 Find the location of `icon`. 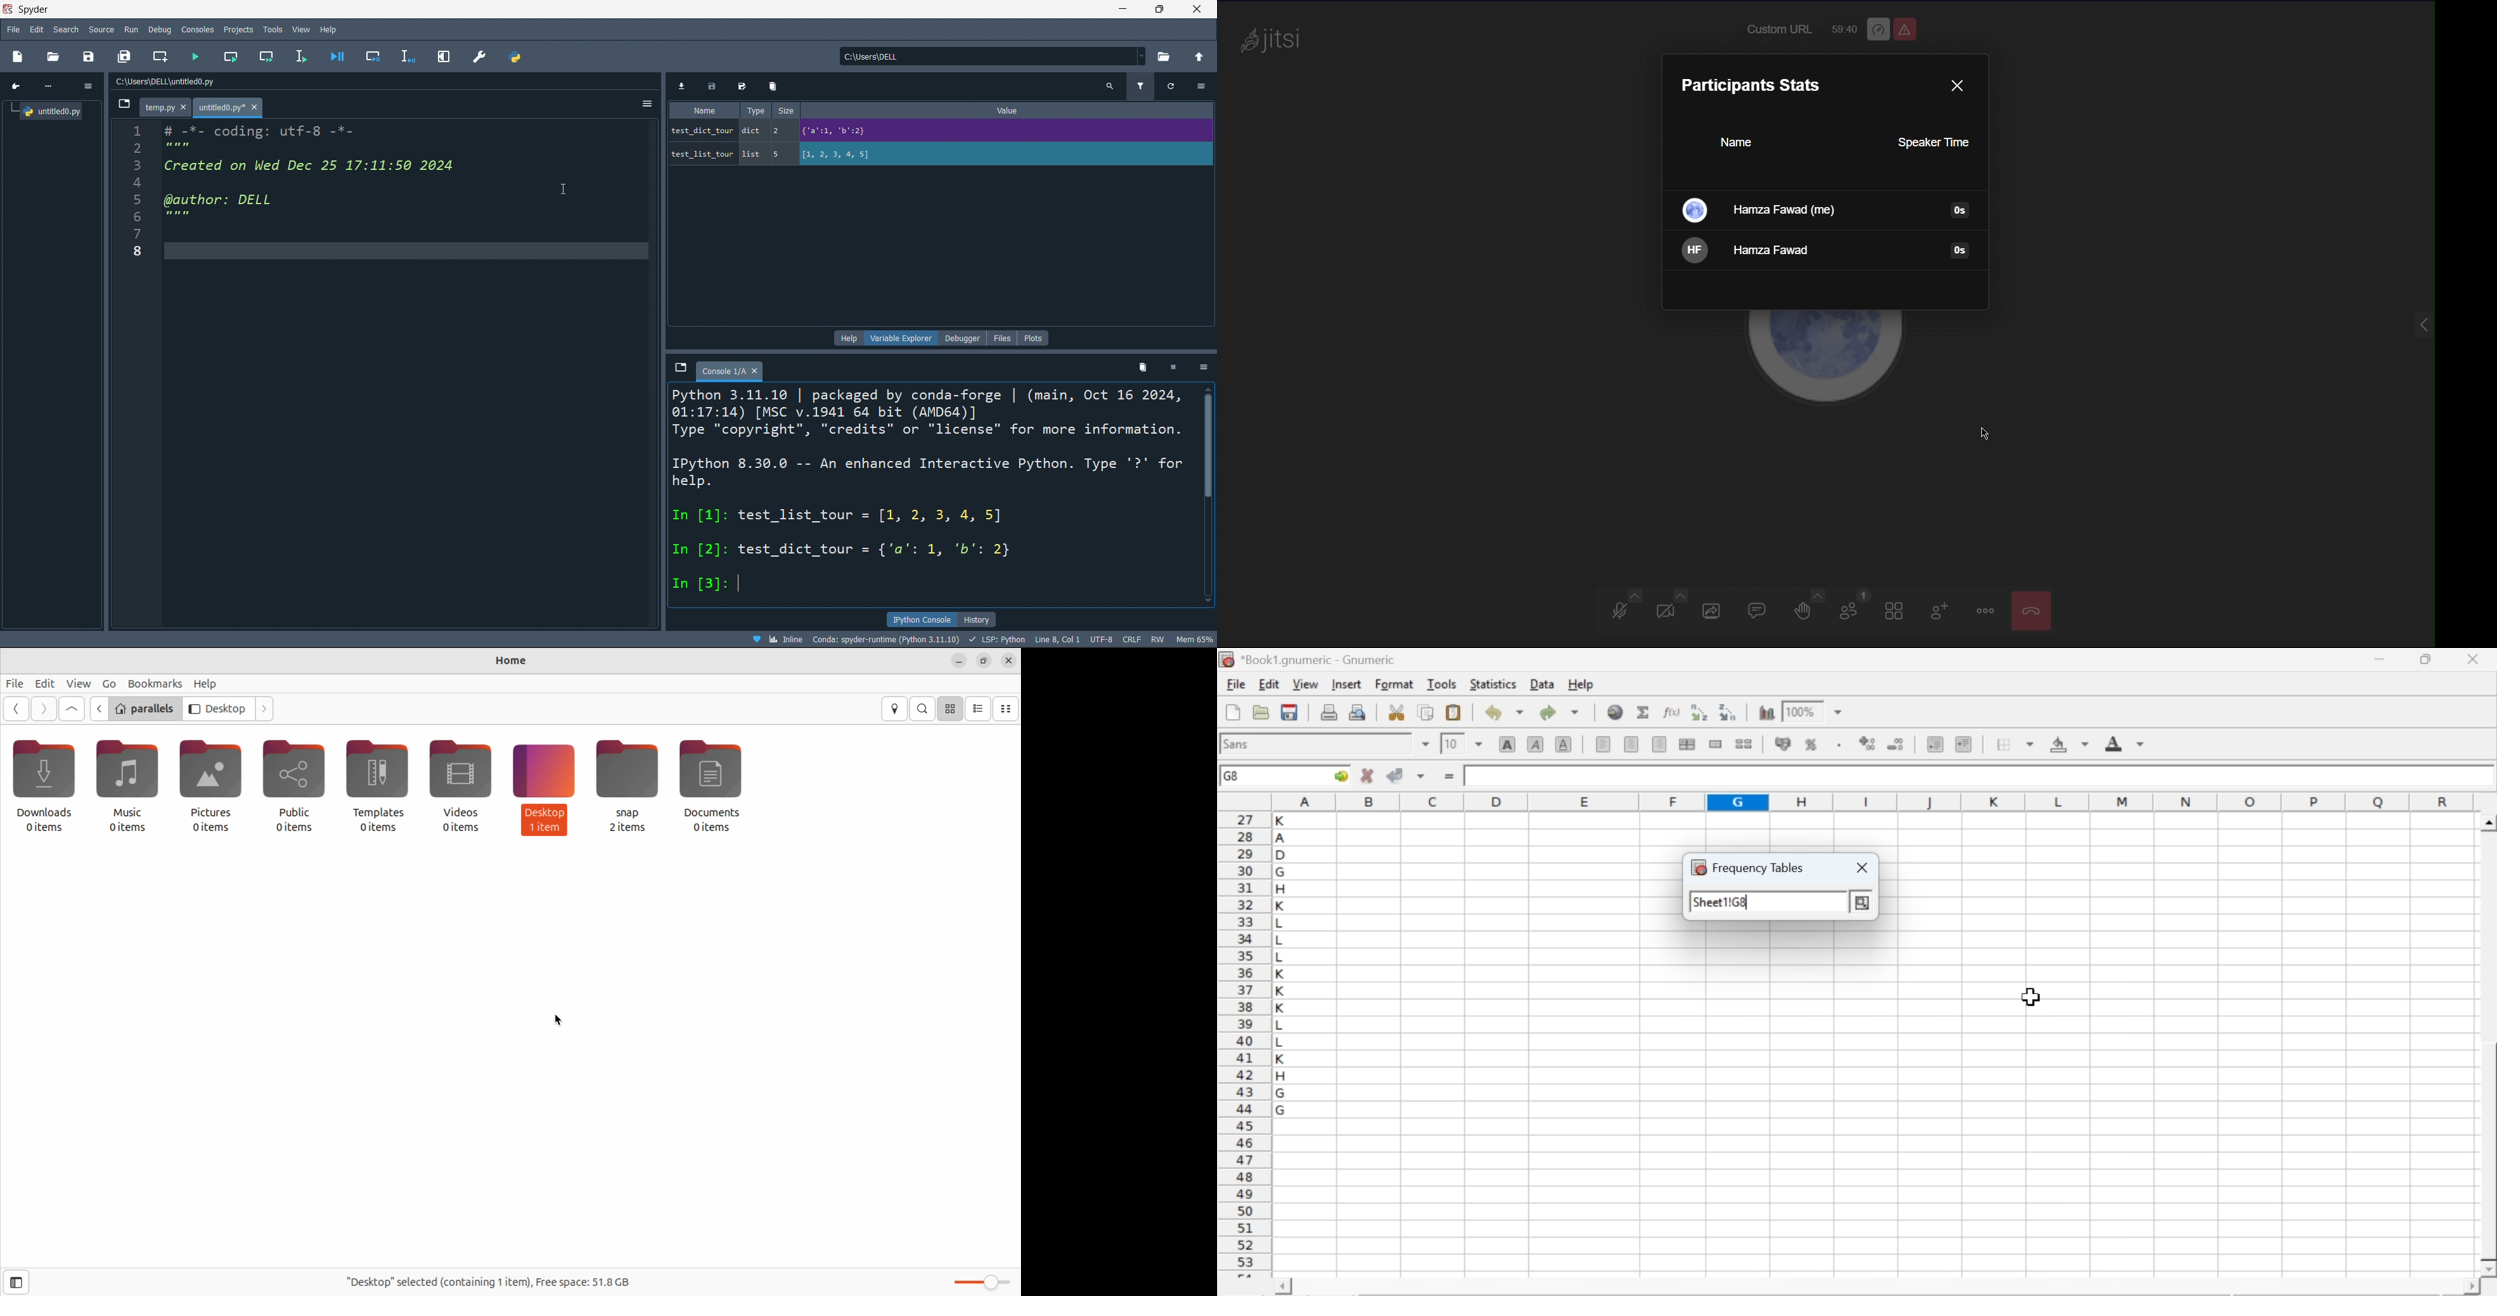

icon is located at coordinates (52, 87).